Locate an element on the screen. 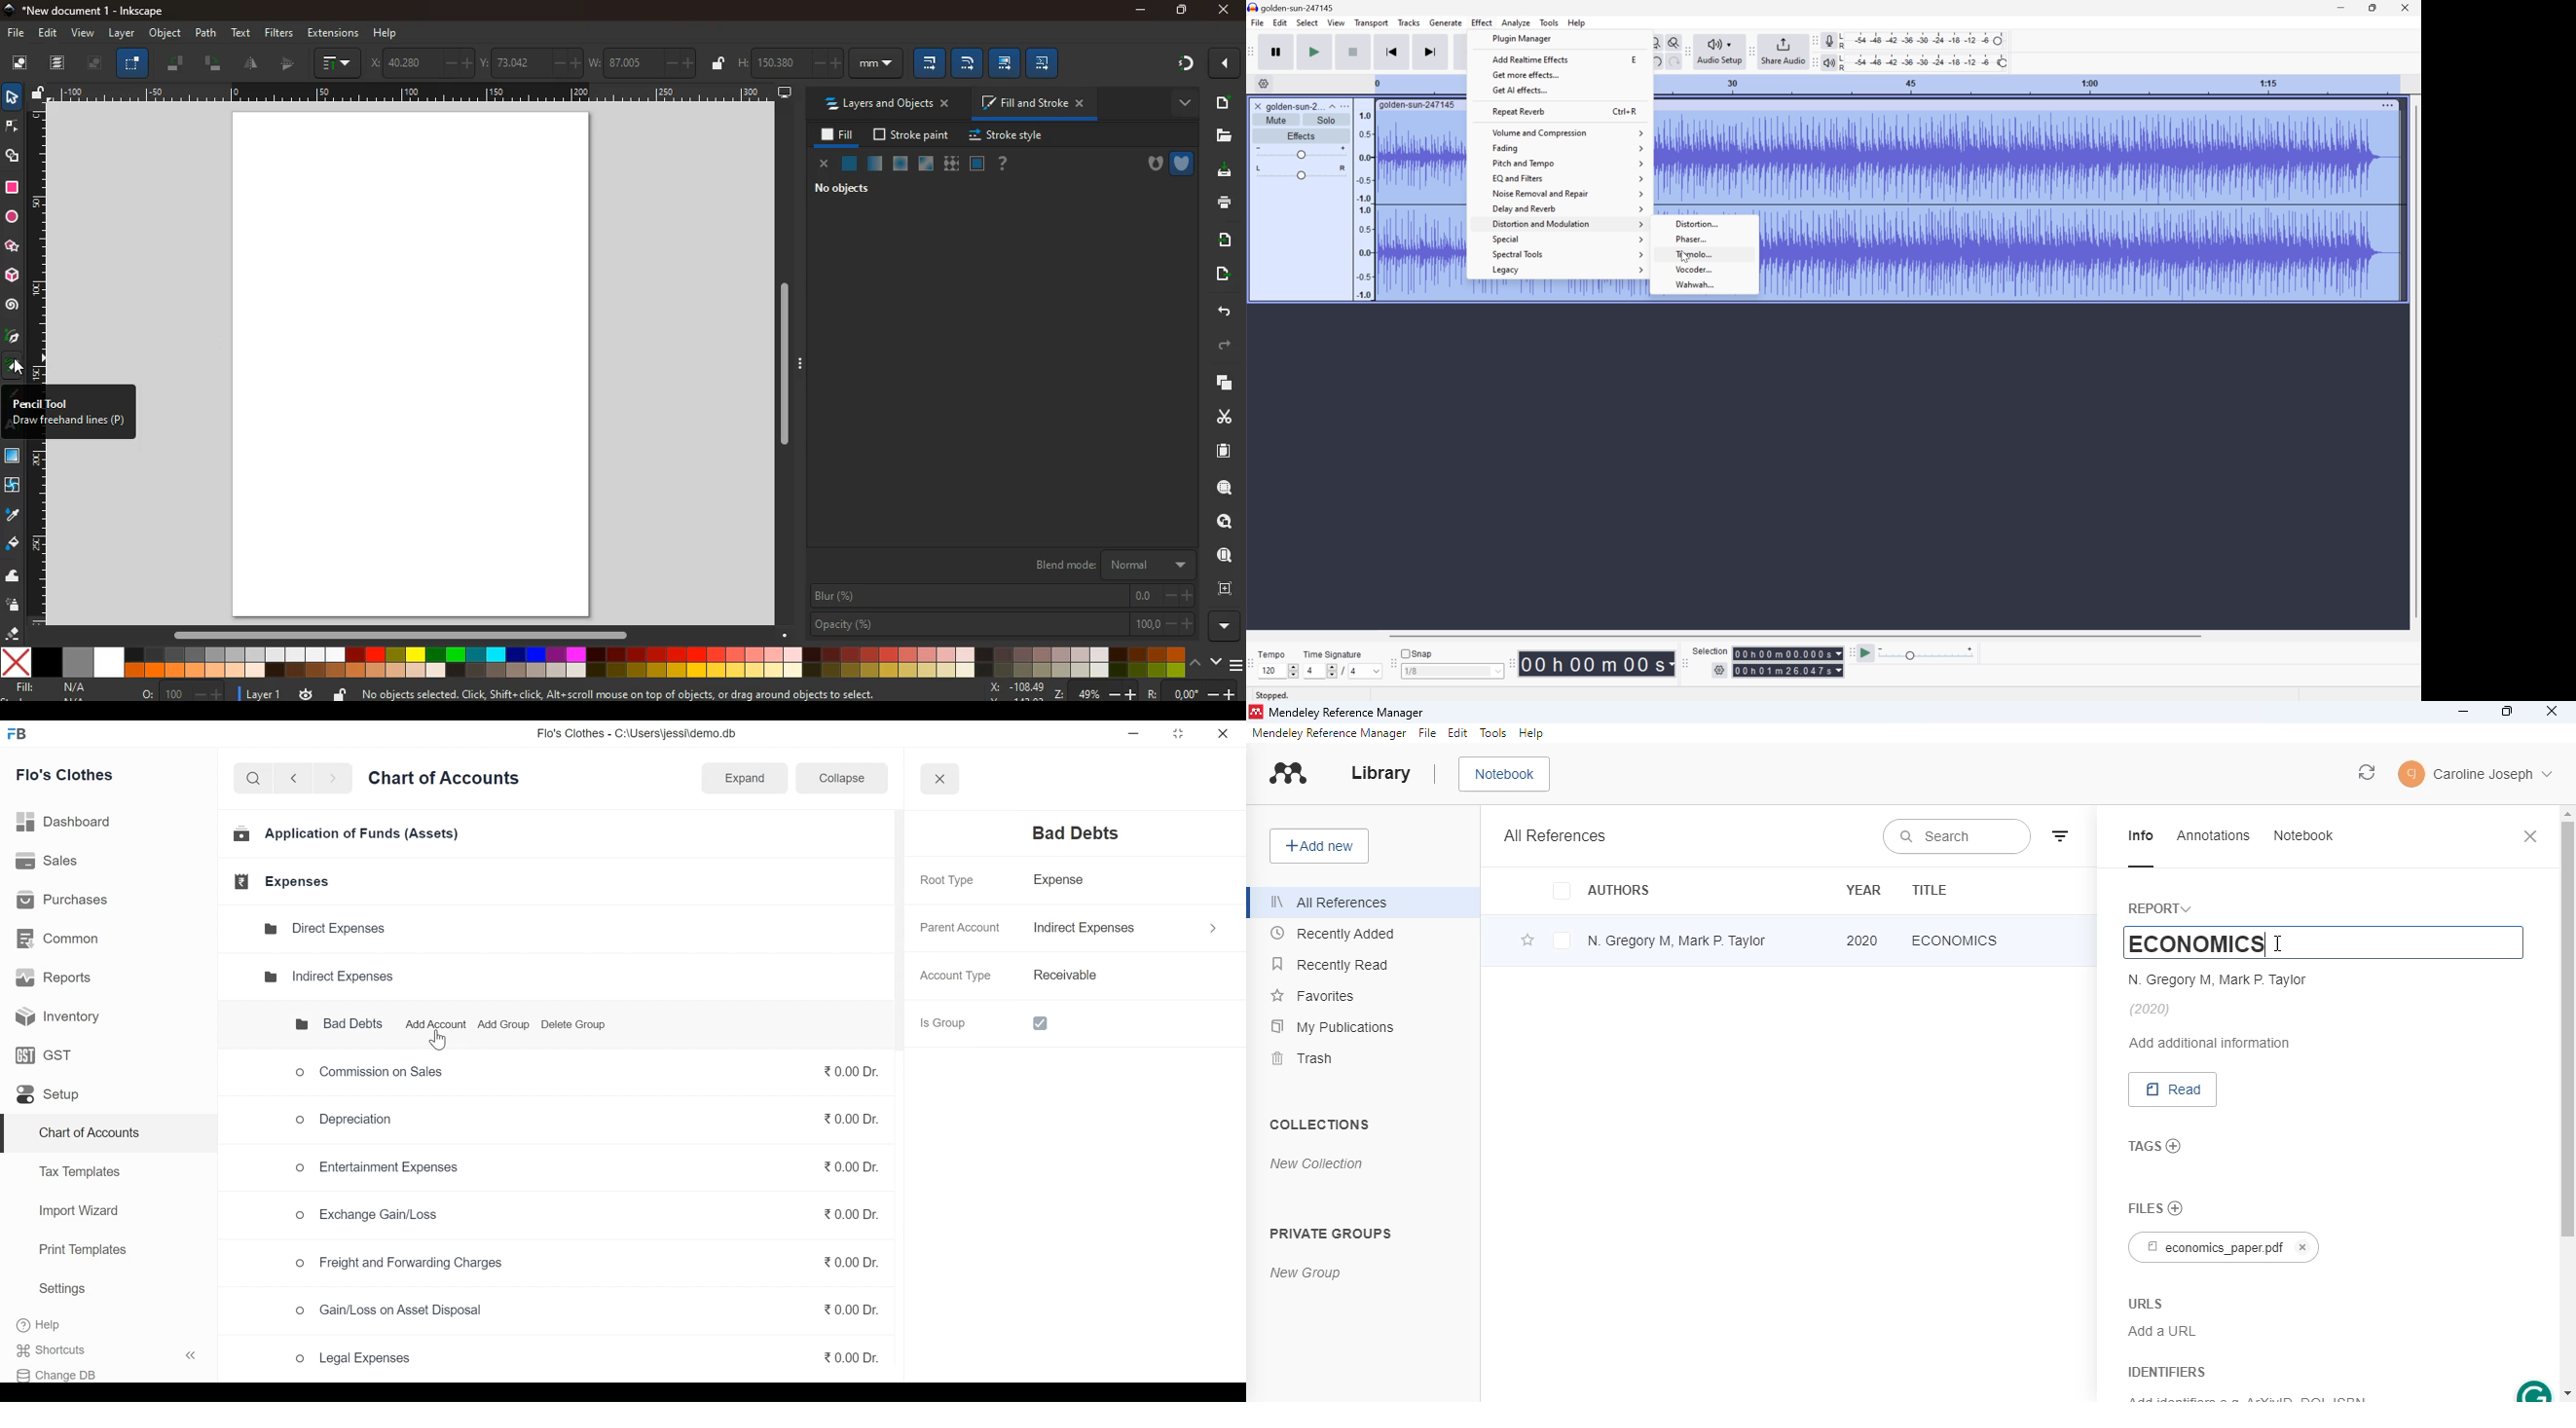 The image size is (2576, 1428). Shortcuts is located at coordinates (114, 1350).